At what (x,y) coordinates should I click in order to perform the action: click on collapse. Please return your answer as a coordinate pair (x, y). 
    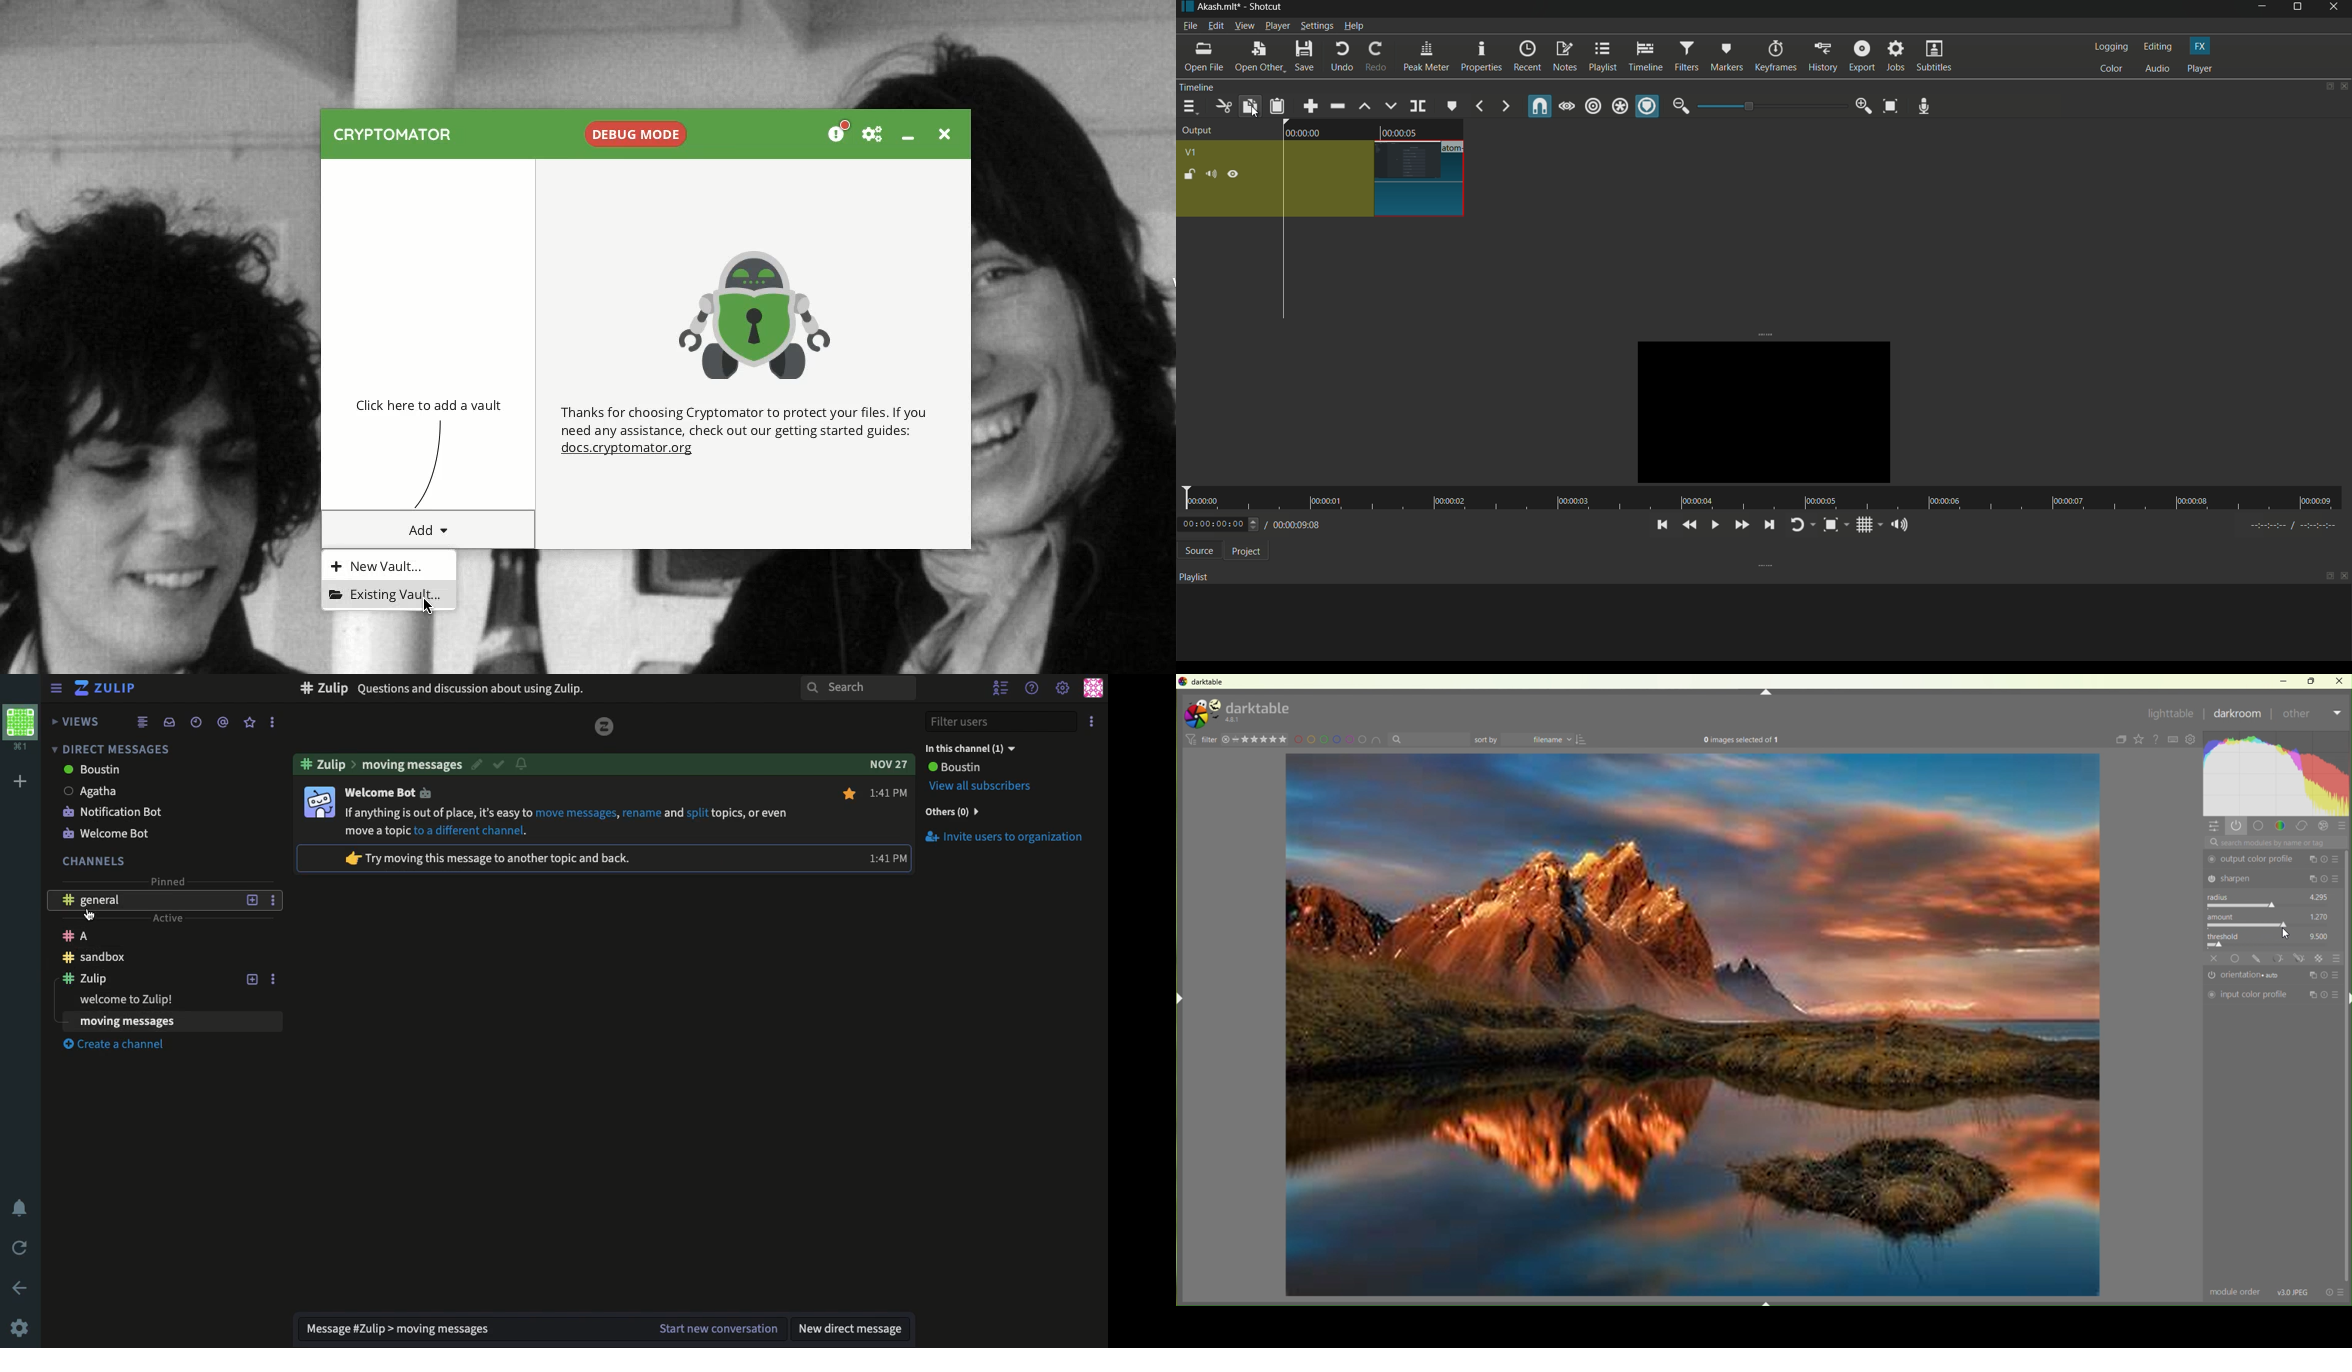
    Looking at the image, I should click on (2119, 740).